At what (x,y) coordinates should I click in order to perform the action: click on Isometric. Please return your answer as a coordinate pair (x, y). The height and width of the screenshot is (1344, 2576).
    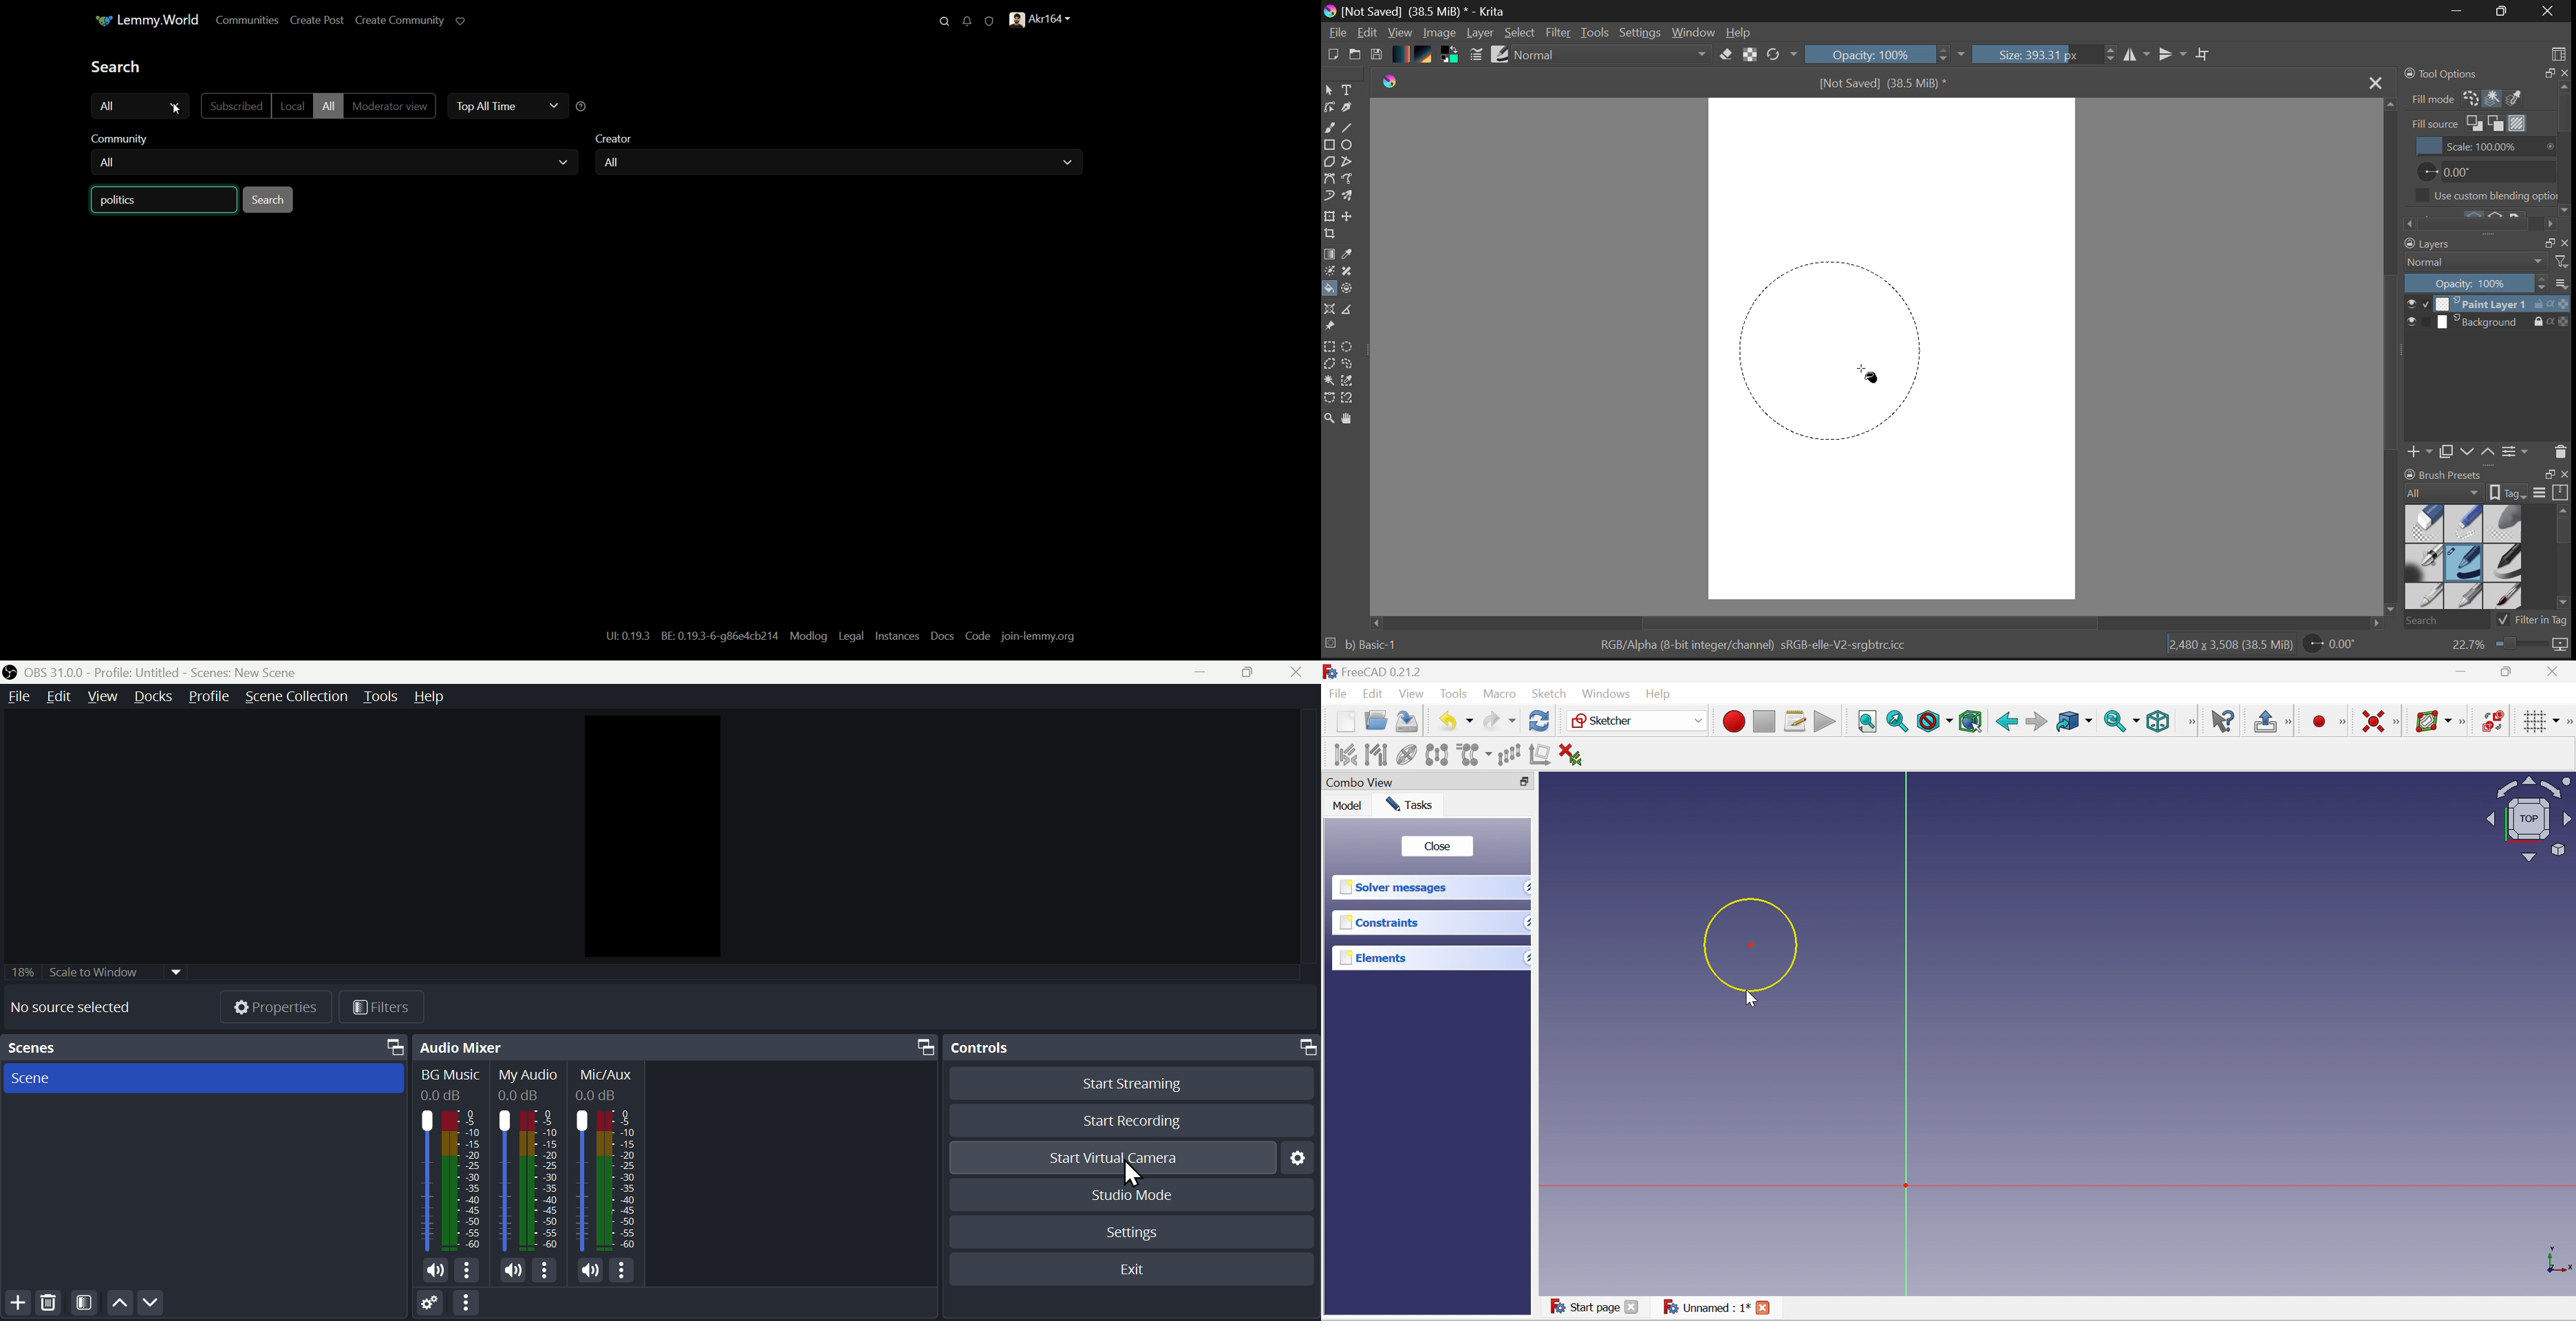
    Looking at the image, I should click on (2157, 721).